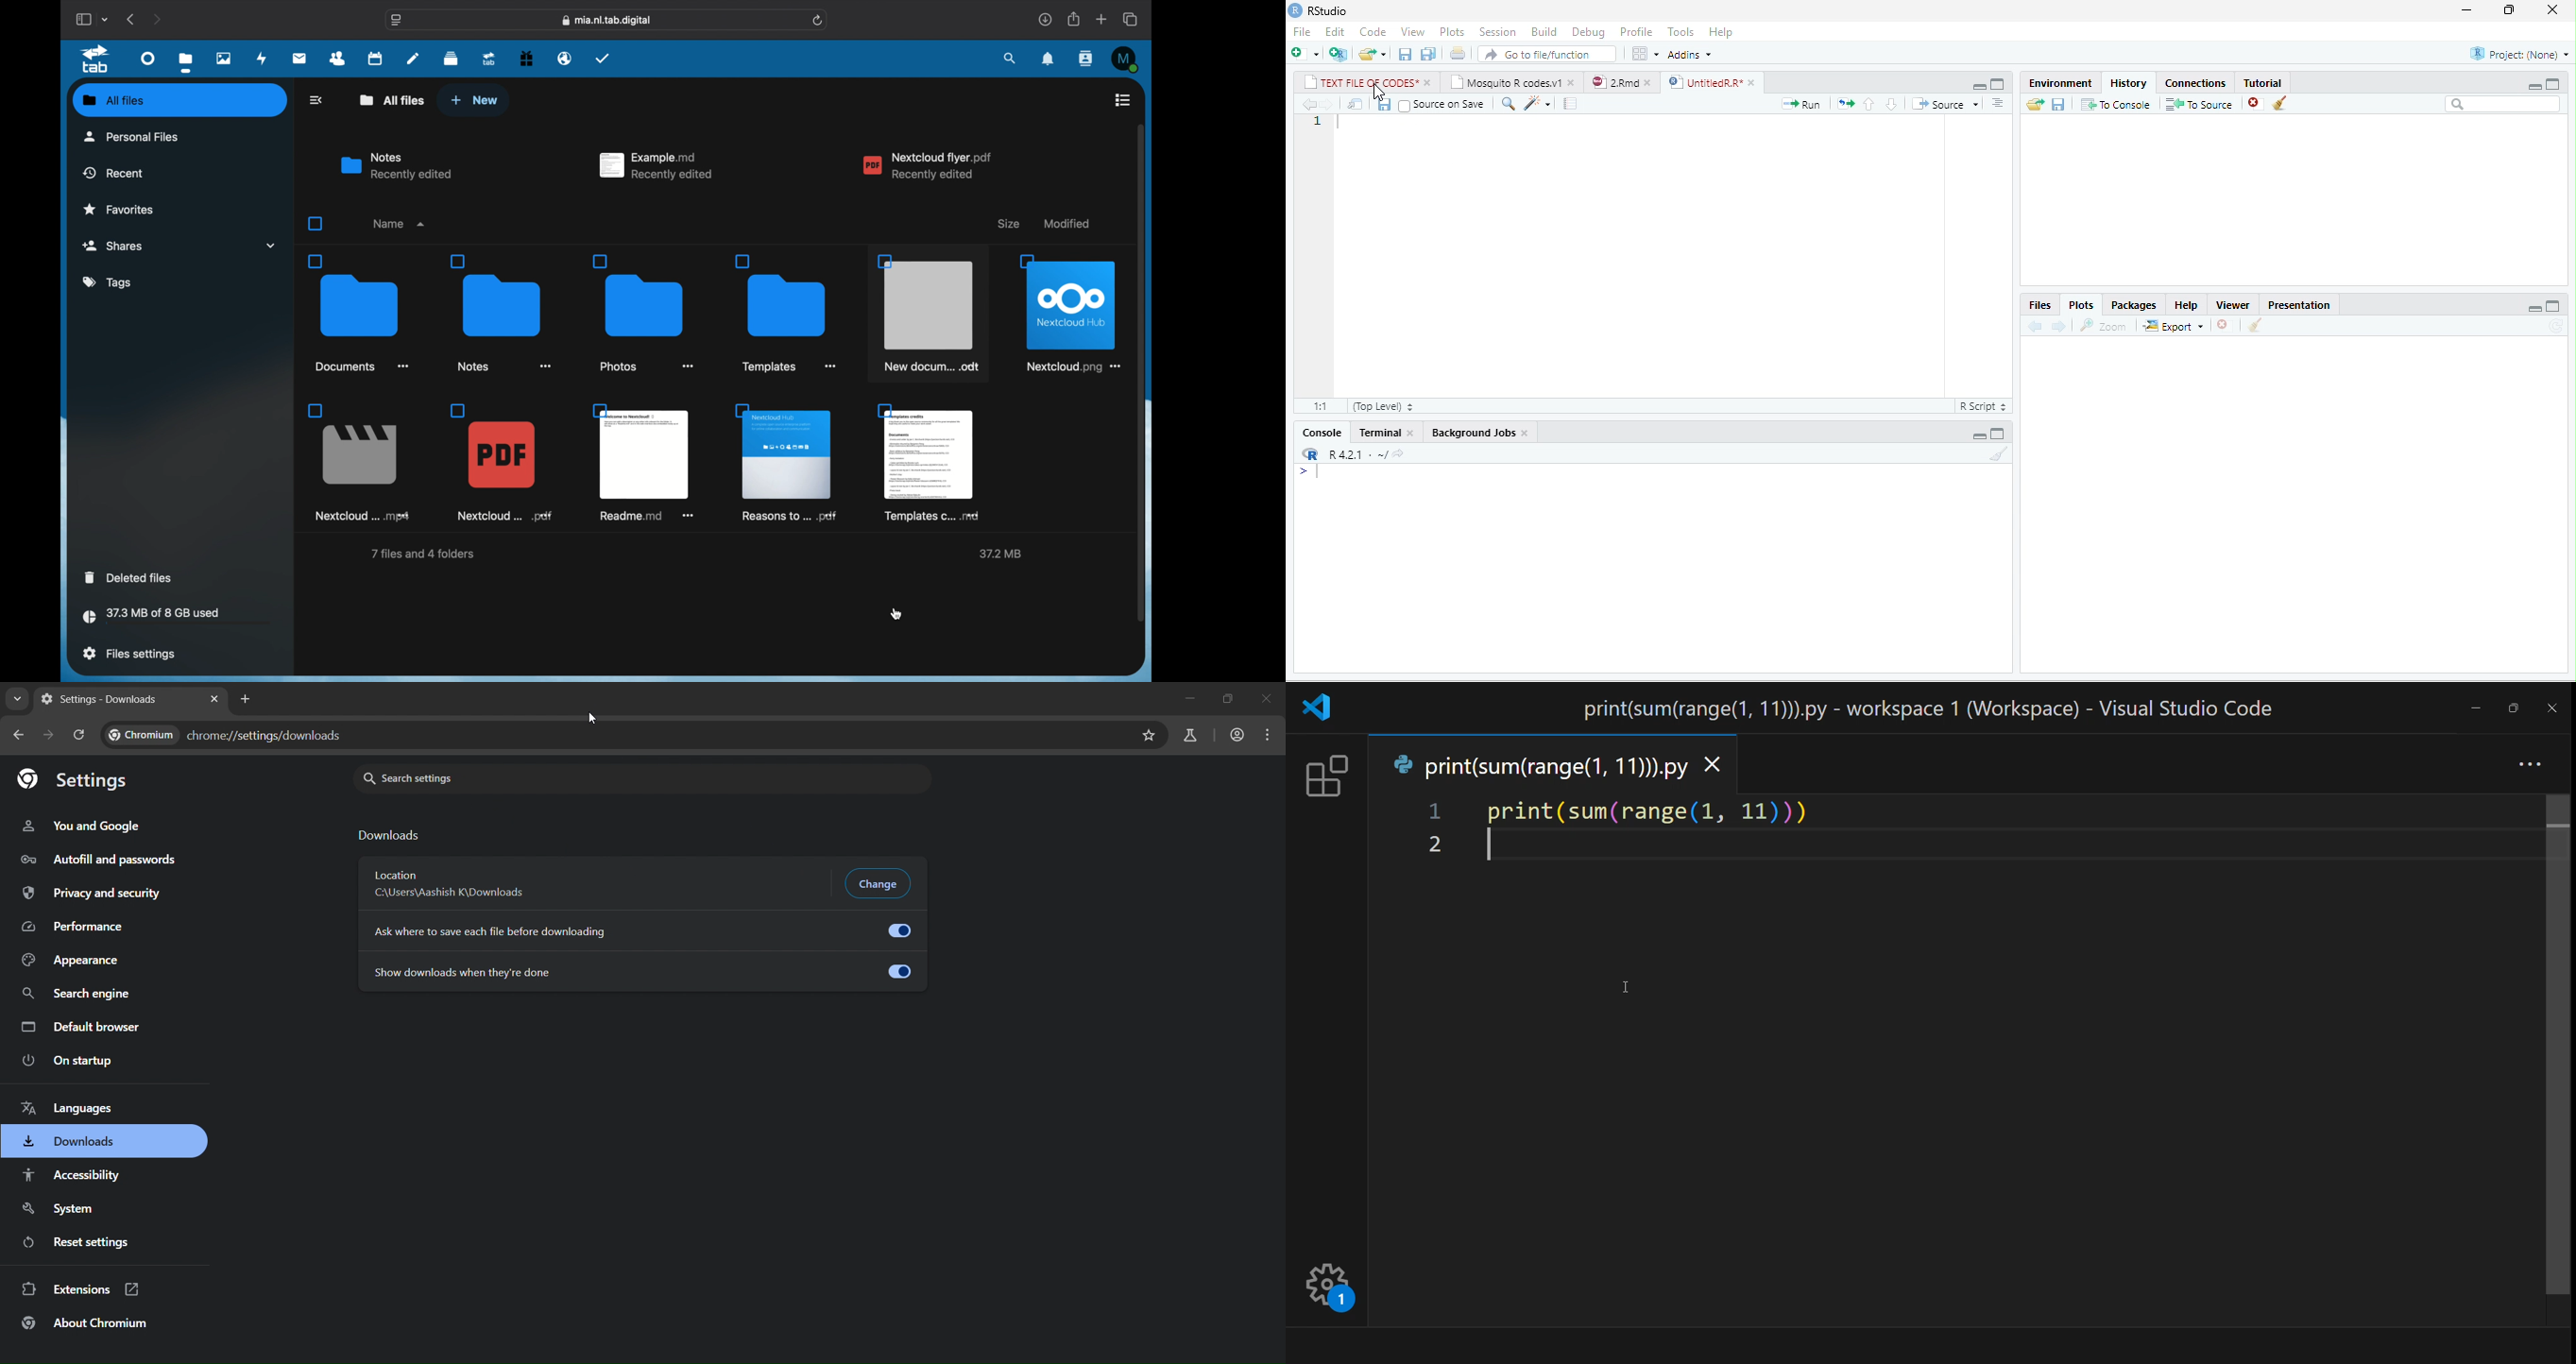  What do you see at coordinates (2298, 305) in the screenshot?
I see `Presentation` at bounding box center [2298, 305].